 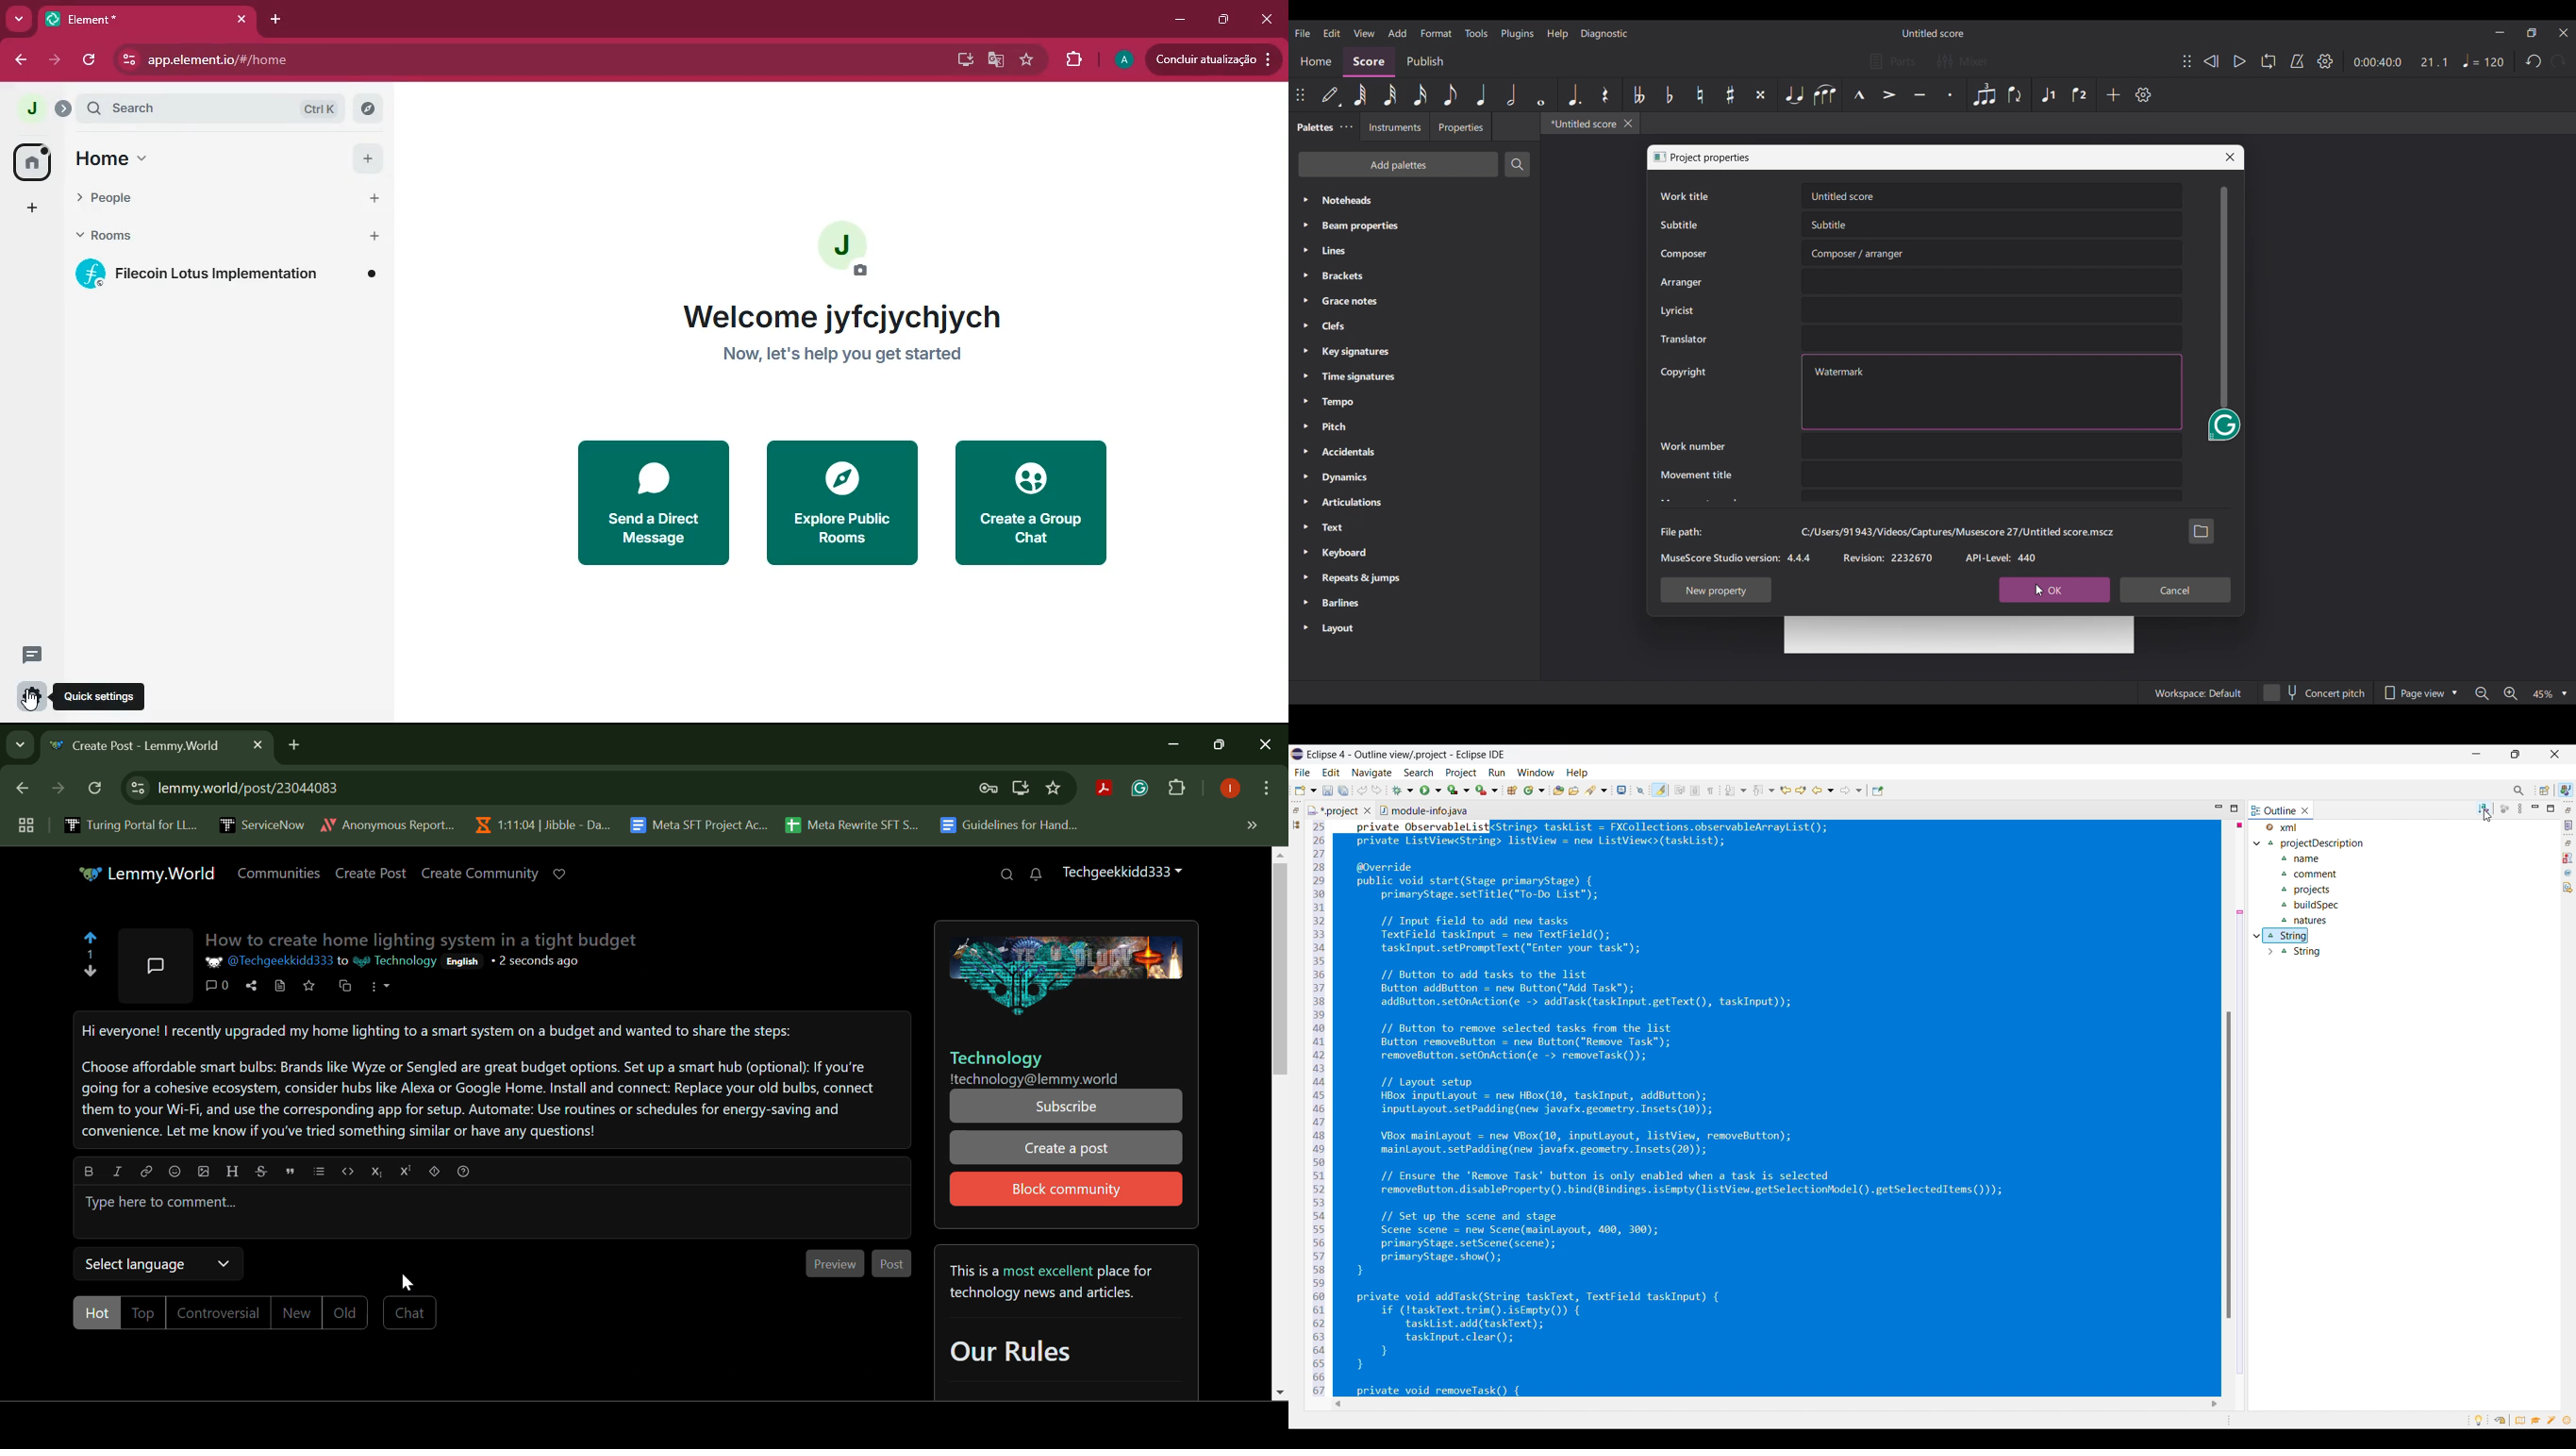 I want to click on Zoom options, so click(x=2549, y=694).